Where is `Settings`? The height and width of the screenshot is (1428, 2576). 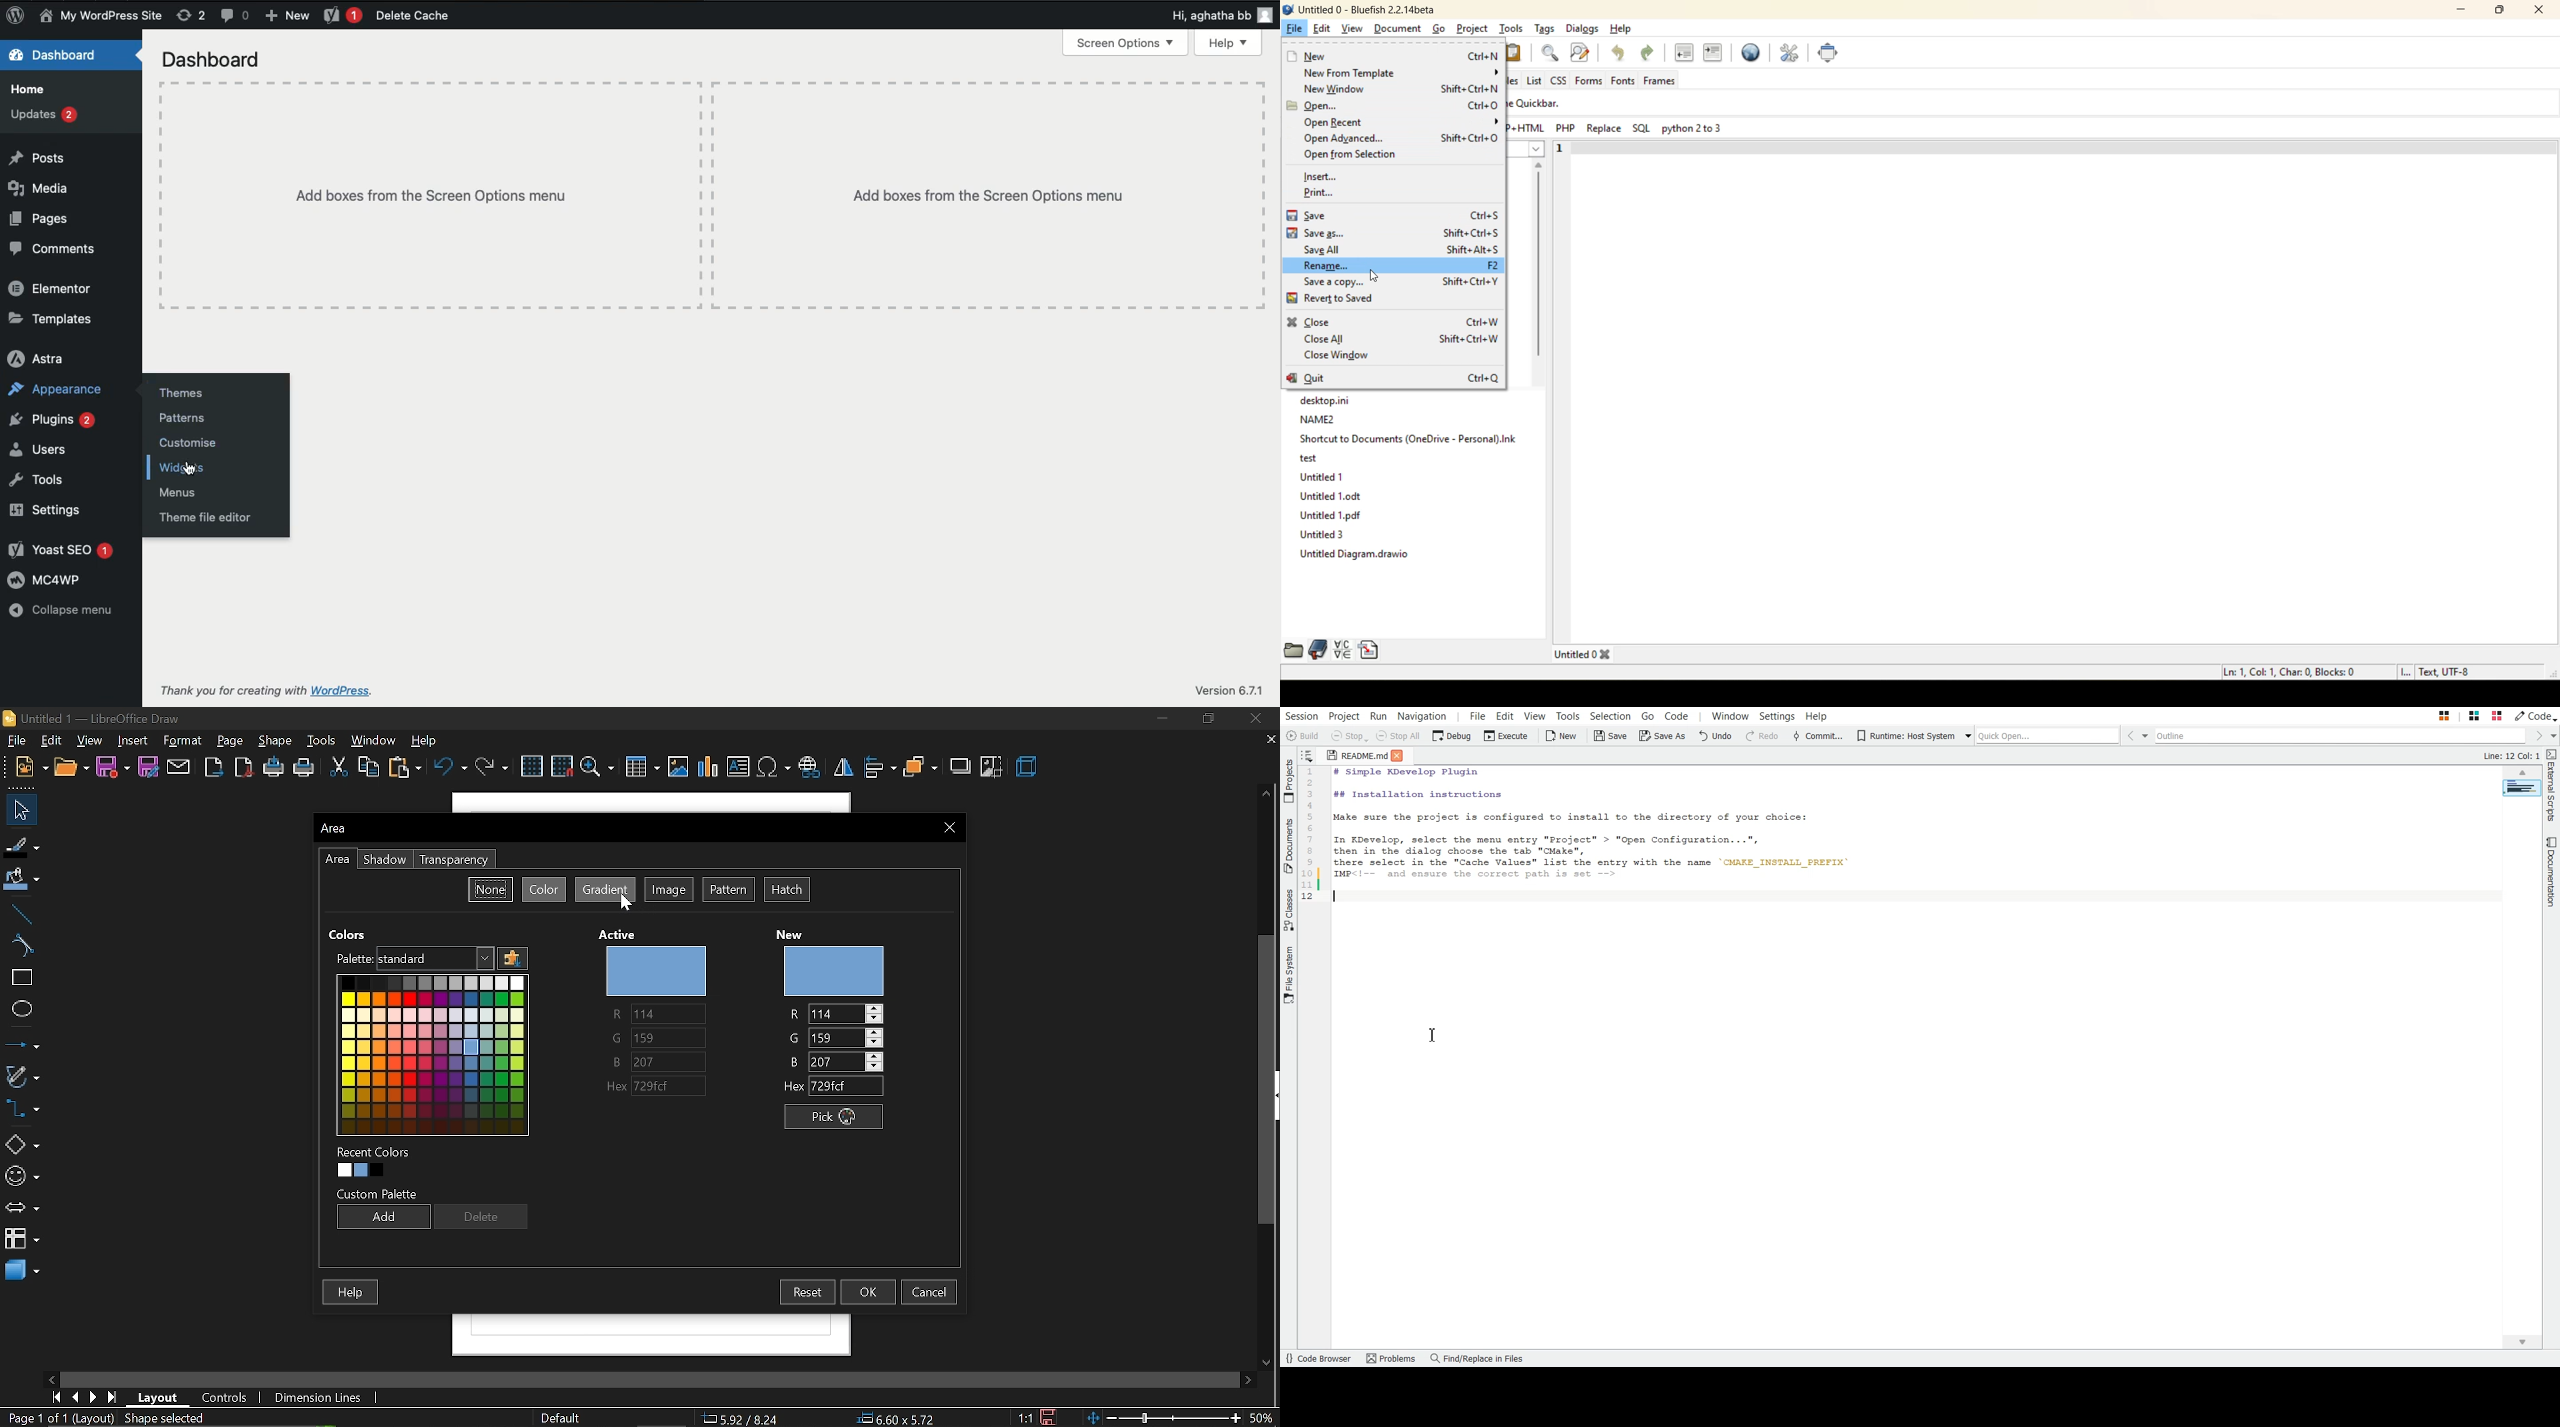 Settings is located at coordinates (53, 511).